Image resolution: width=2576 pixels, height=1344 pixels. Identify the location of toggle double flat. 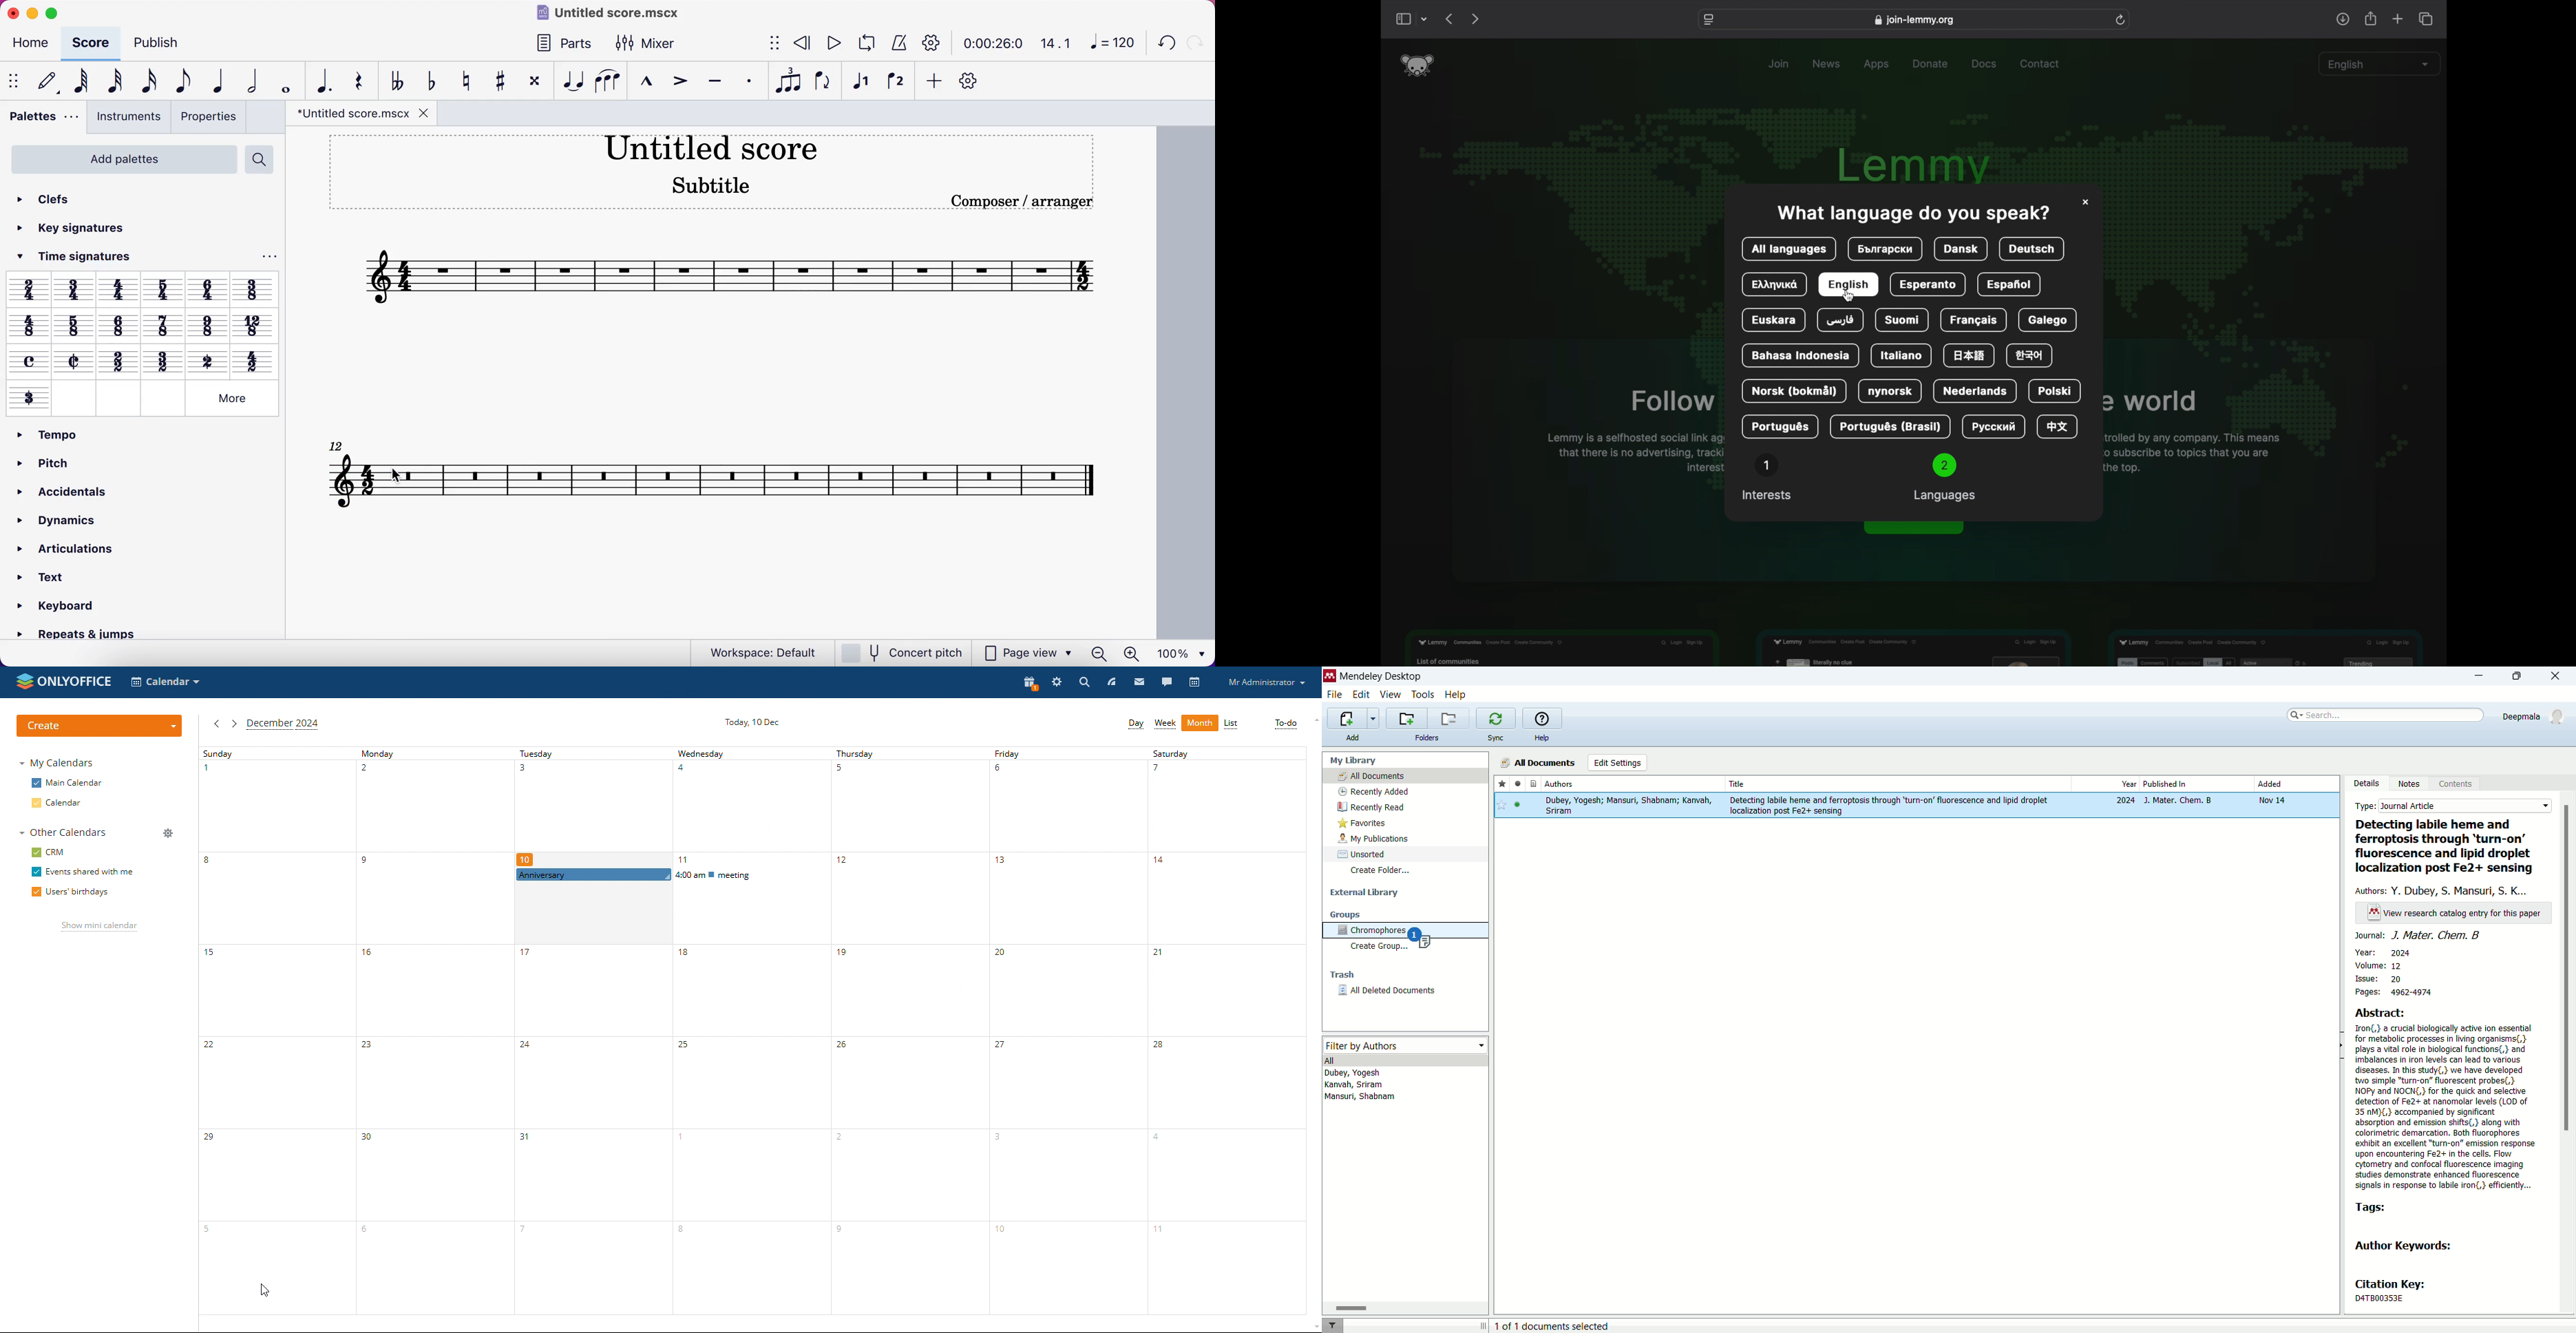
(394, 80).